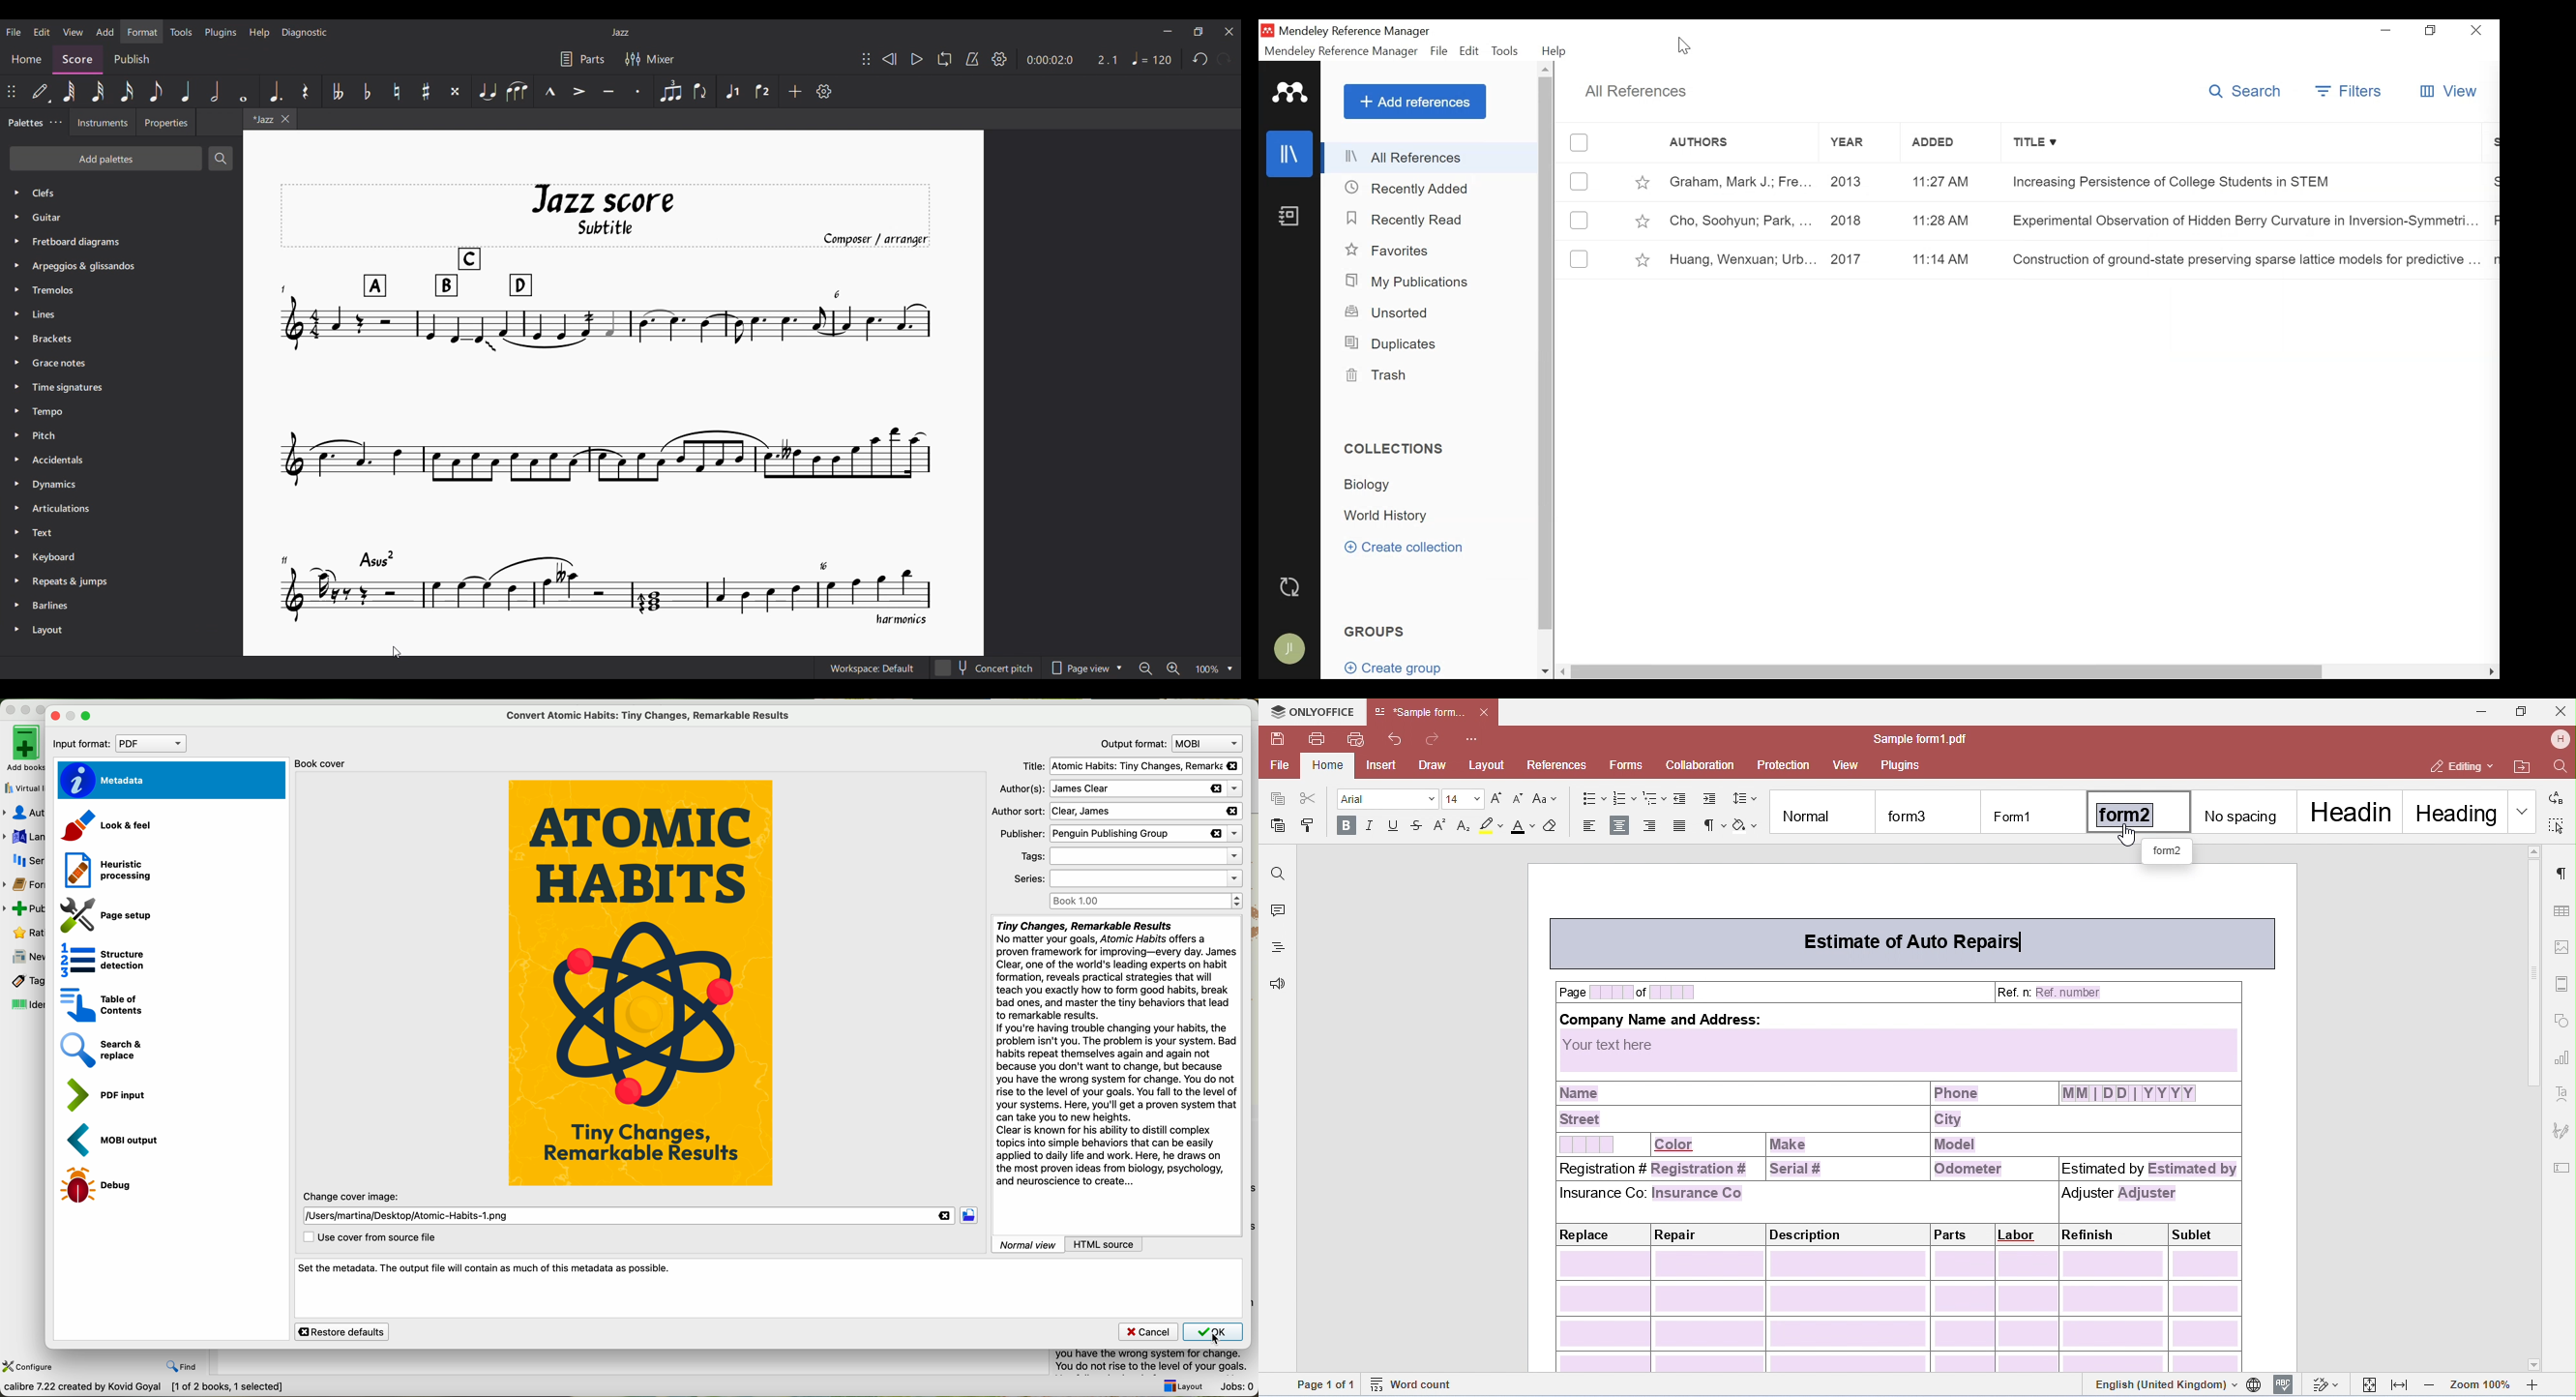  What do you see at coordinates (1218, 1341) in the screenshot?
I see `click on OK` at bounding box center [1218, 1341].